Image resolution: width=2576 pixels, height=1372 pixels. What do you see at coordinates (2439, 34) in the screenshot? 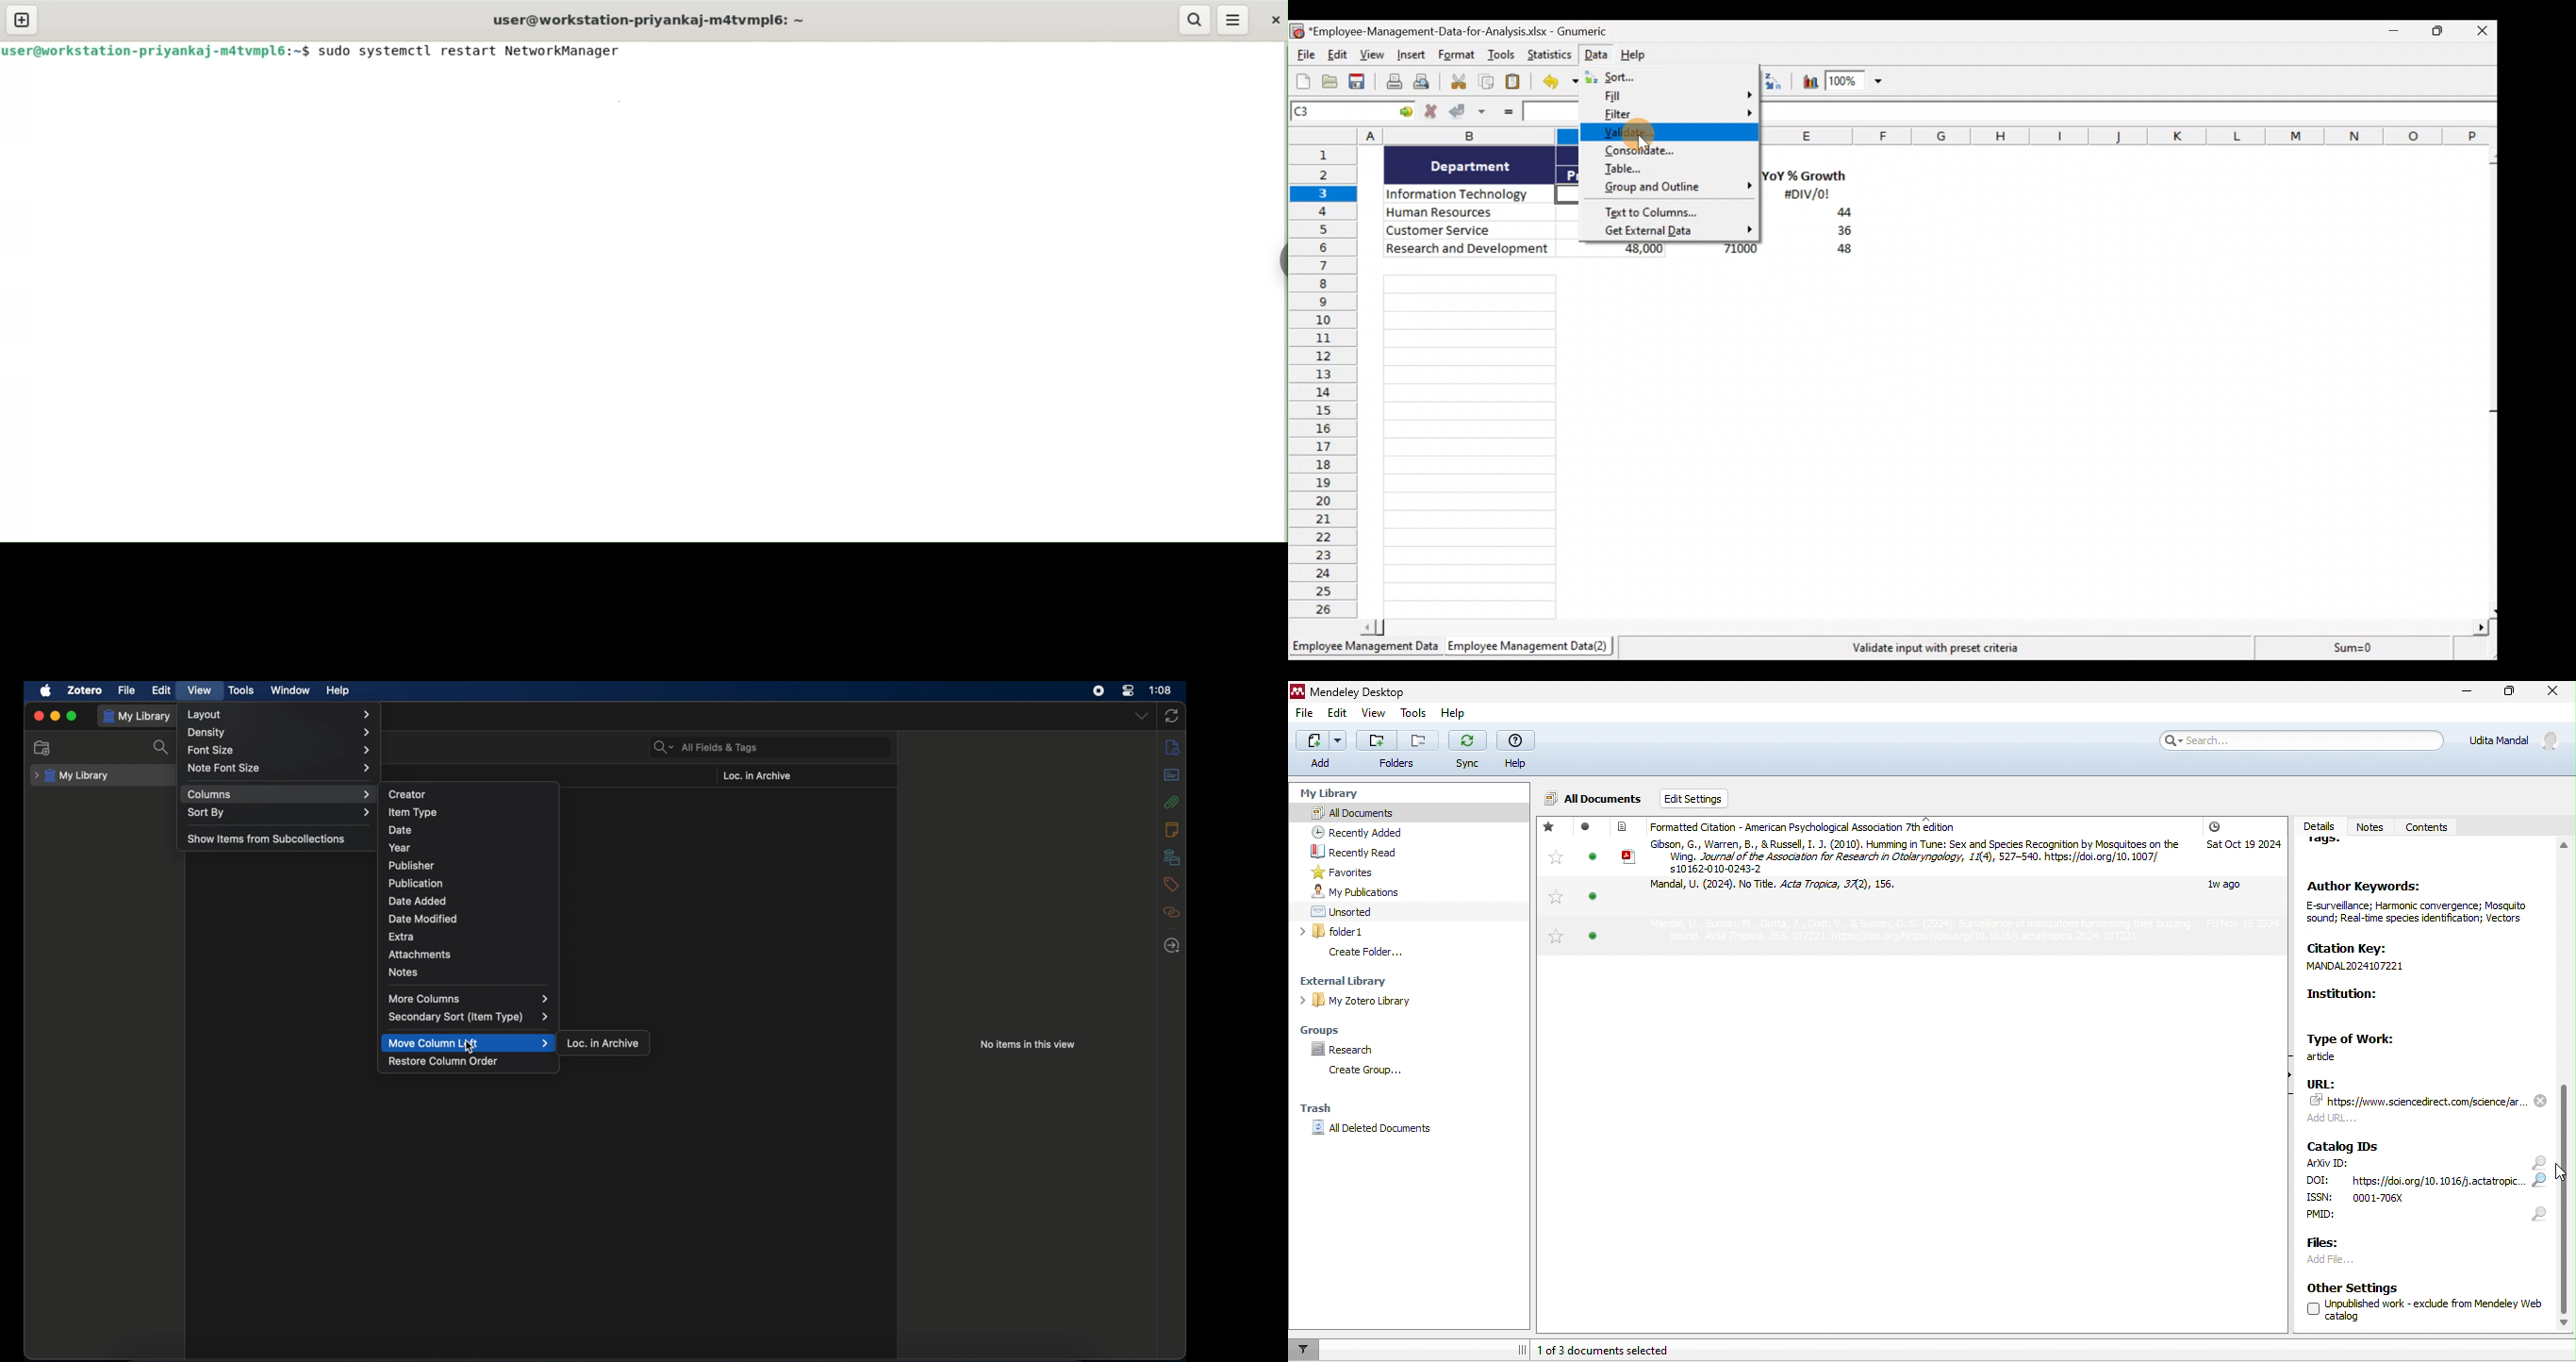
I see `Restore down` at bounding box center [2439, 34].